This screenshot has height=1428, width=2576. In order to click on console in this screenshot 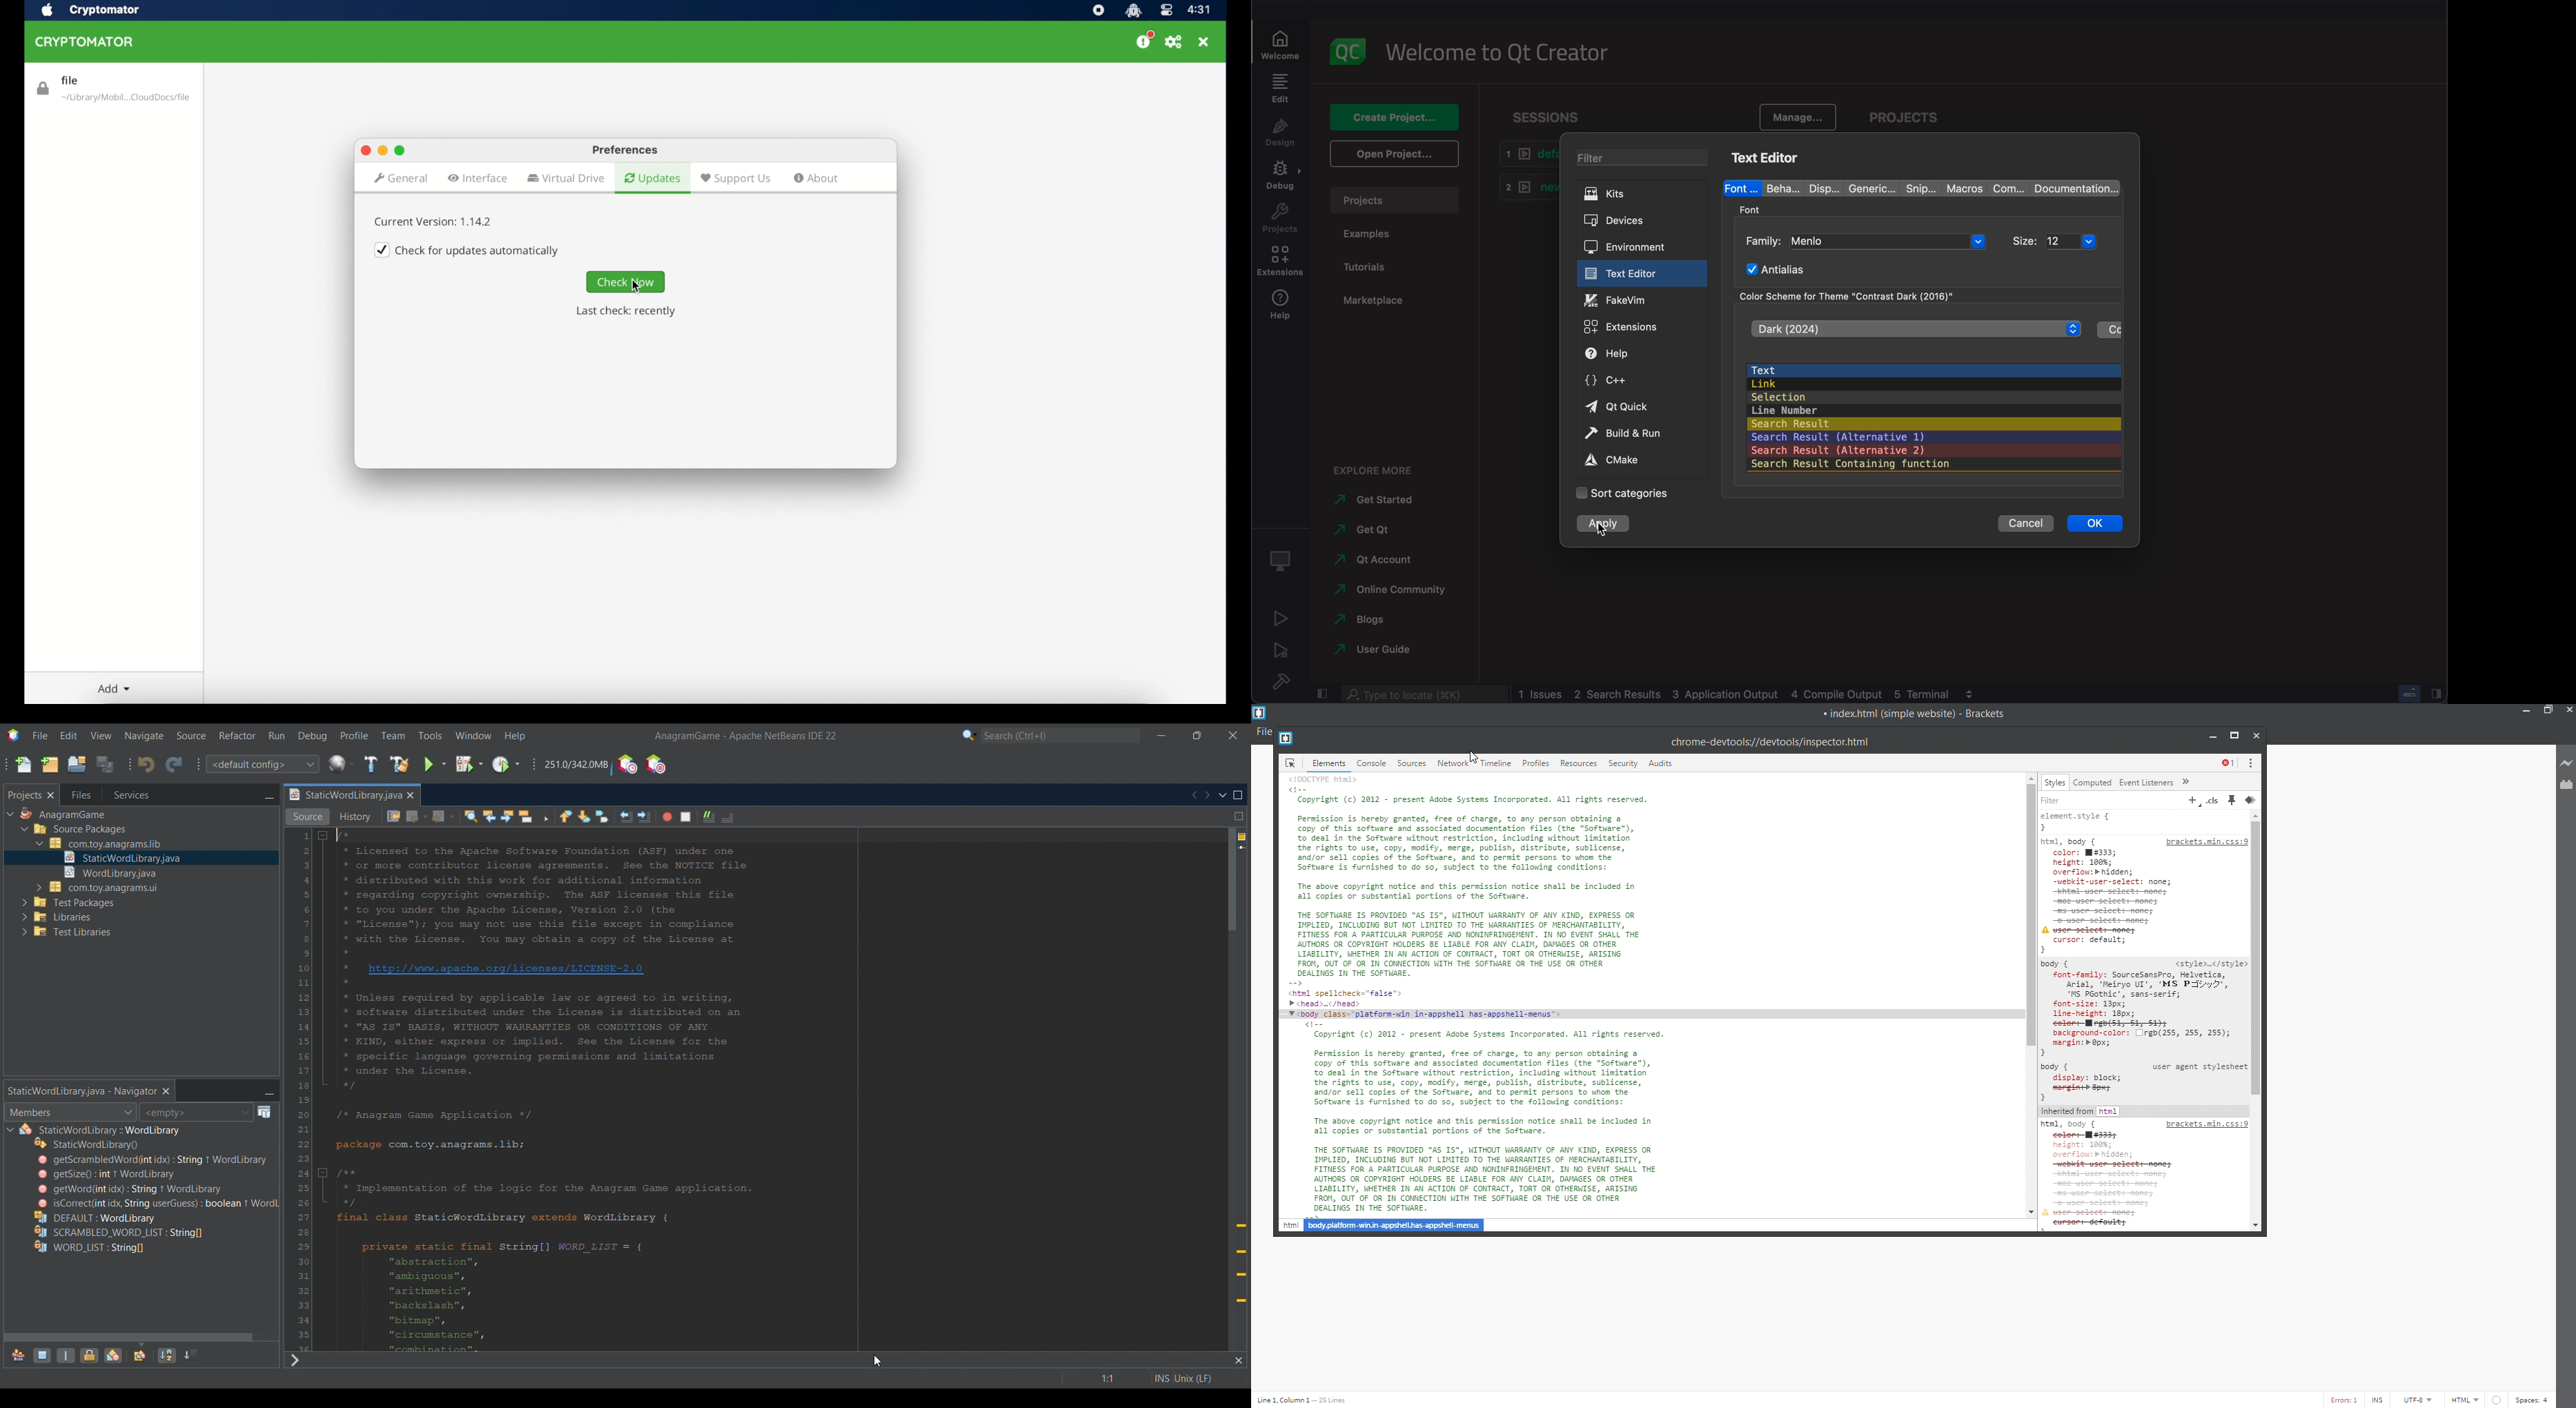, I will do `click(1372, 764)`.